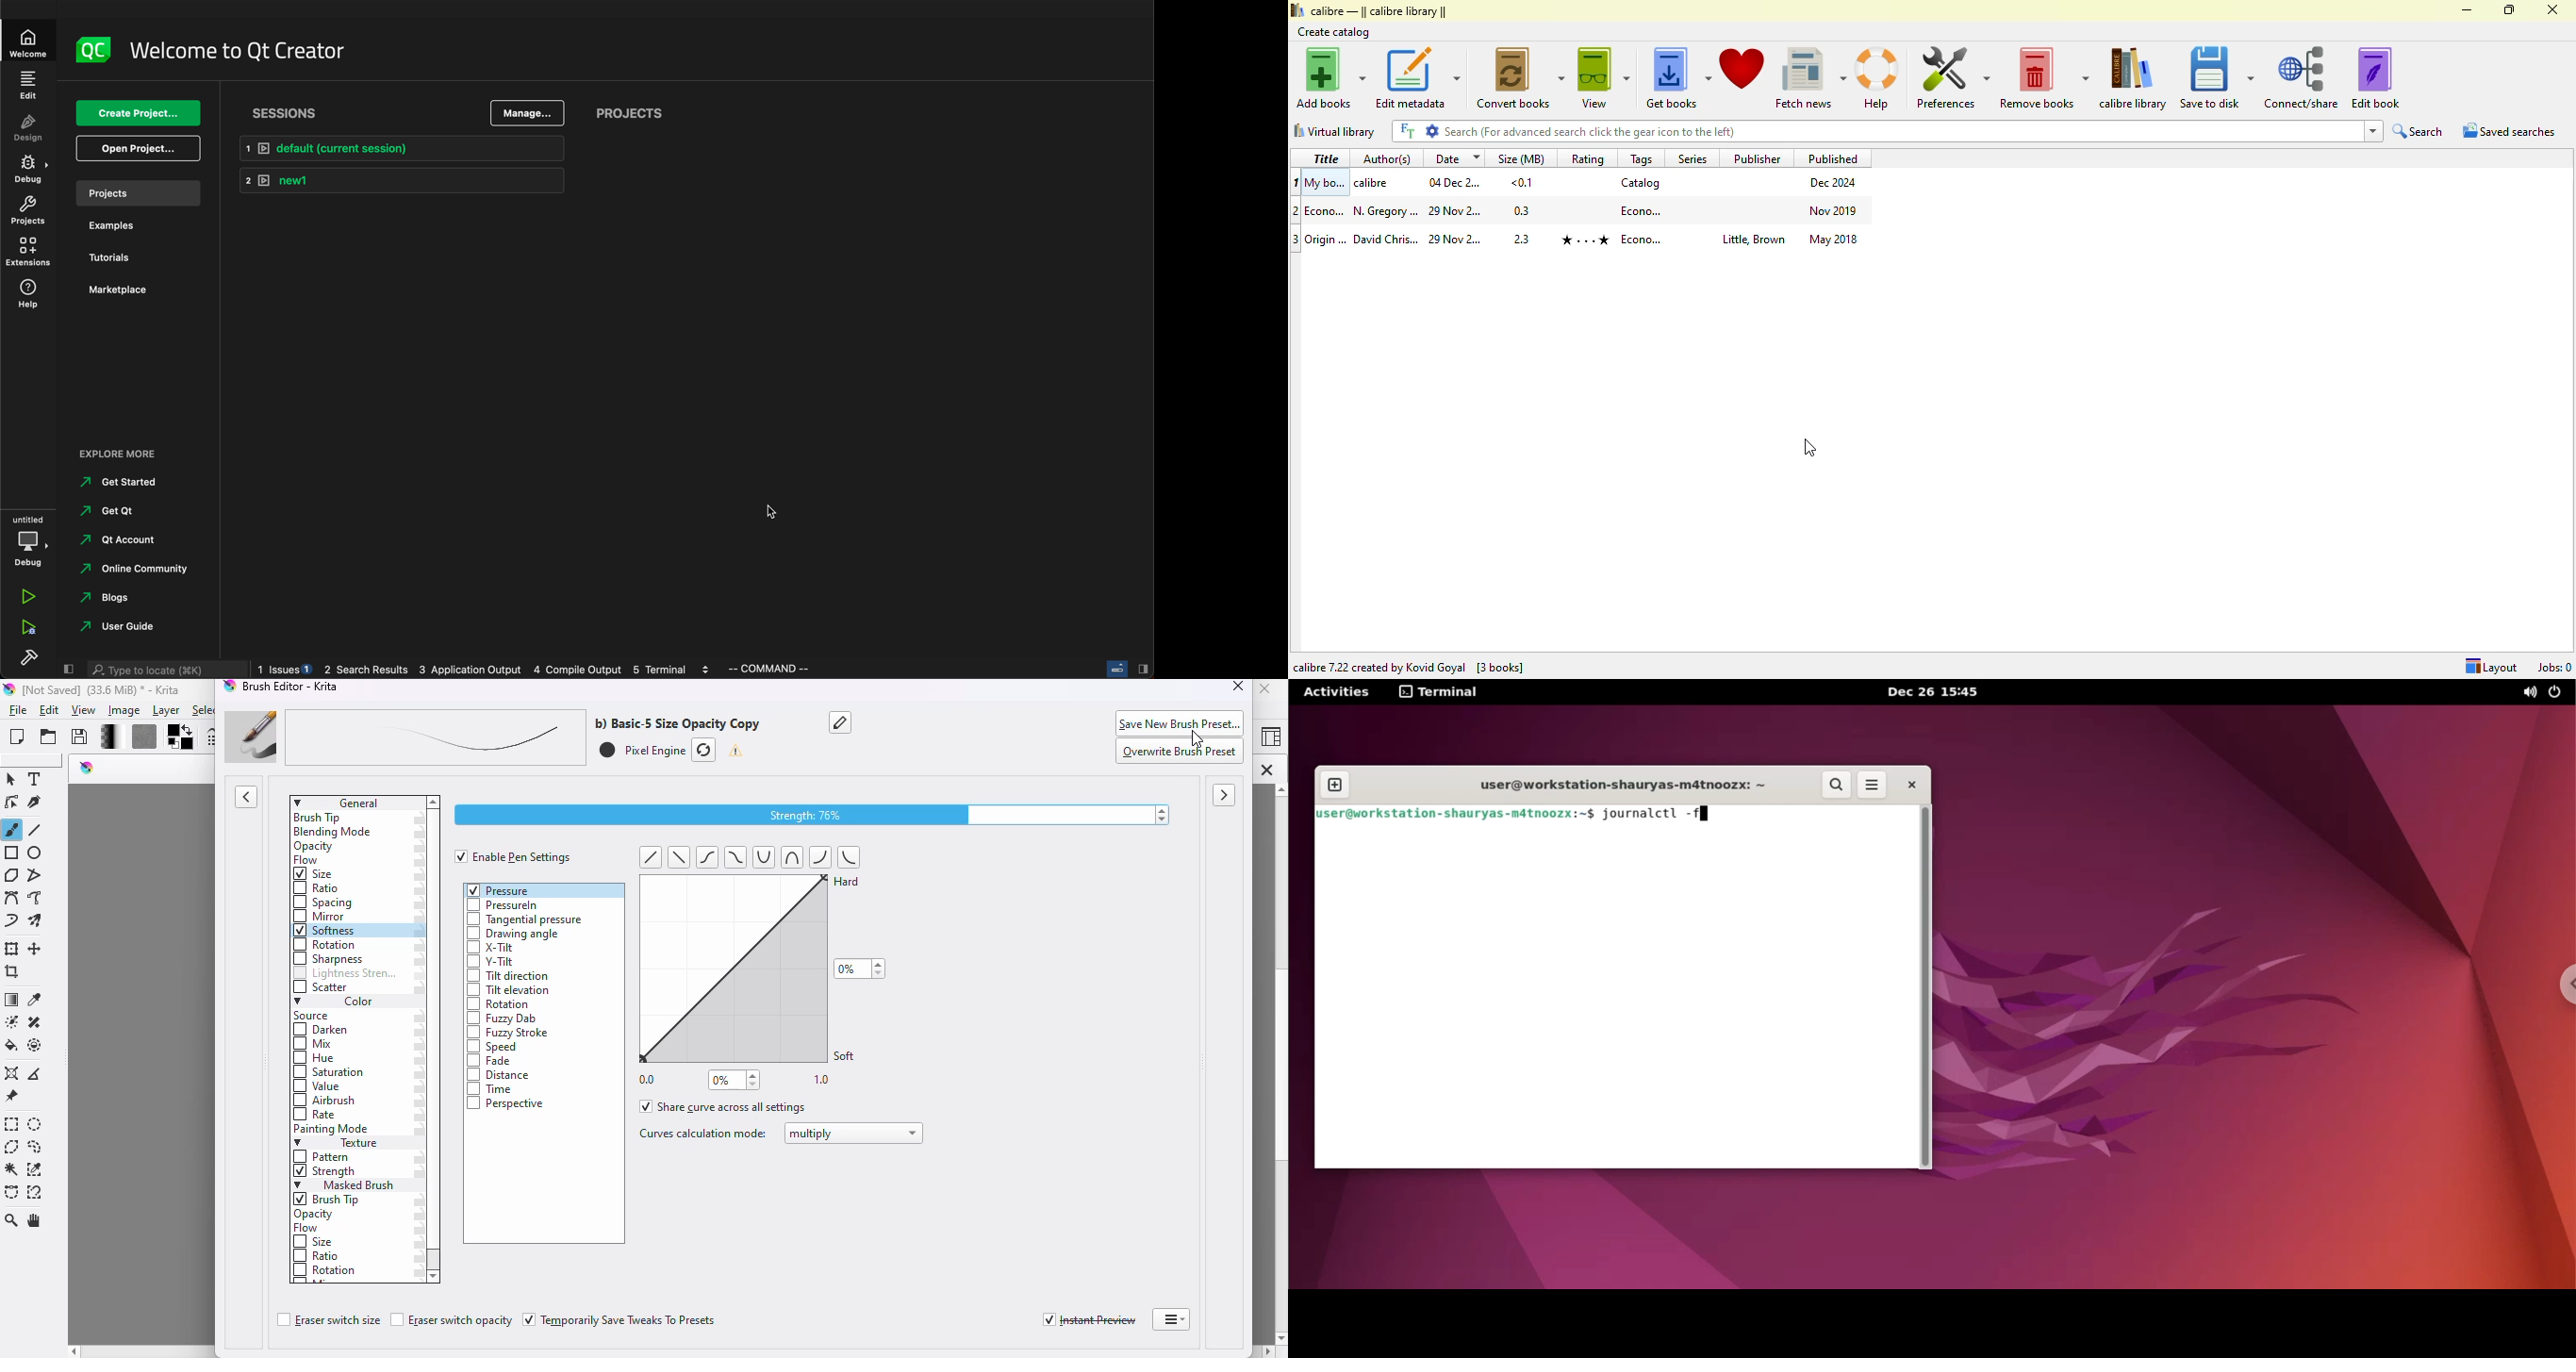  What do you see at coordinates (12, 949) in the screenshot?
I see `transform a layer or a section` at bounding box center [12, 949].